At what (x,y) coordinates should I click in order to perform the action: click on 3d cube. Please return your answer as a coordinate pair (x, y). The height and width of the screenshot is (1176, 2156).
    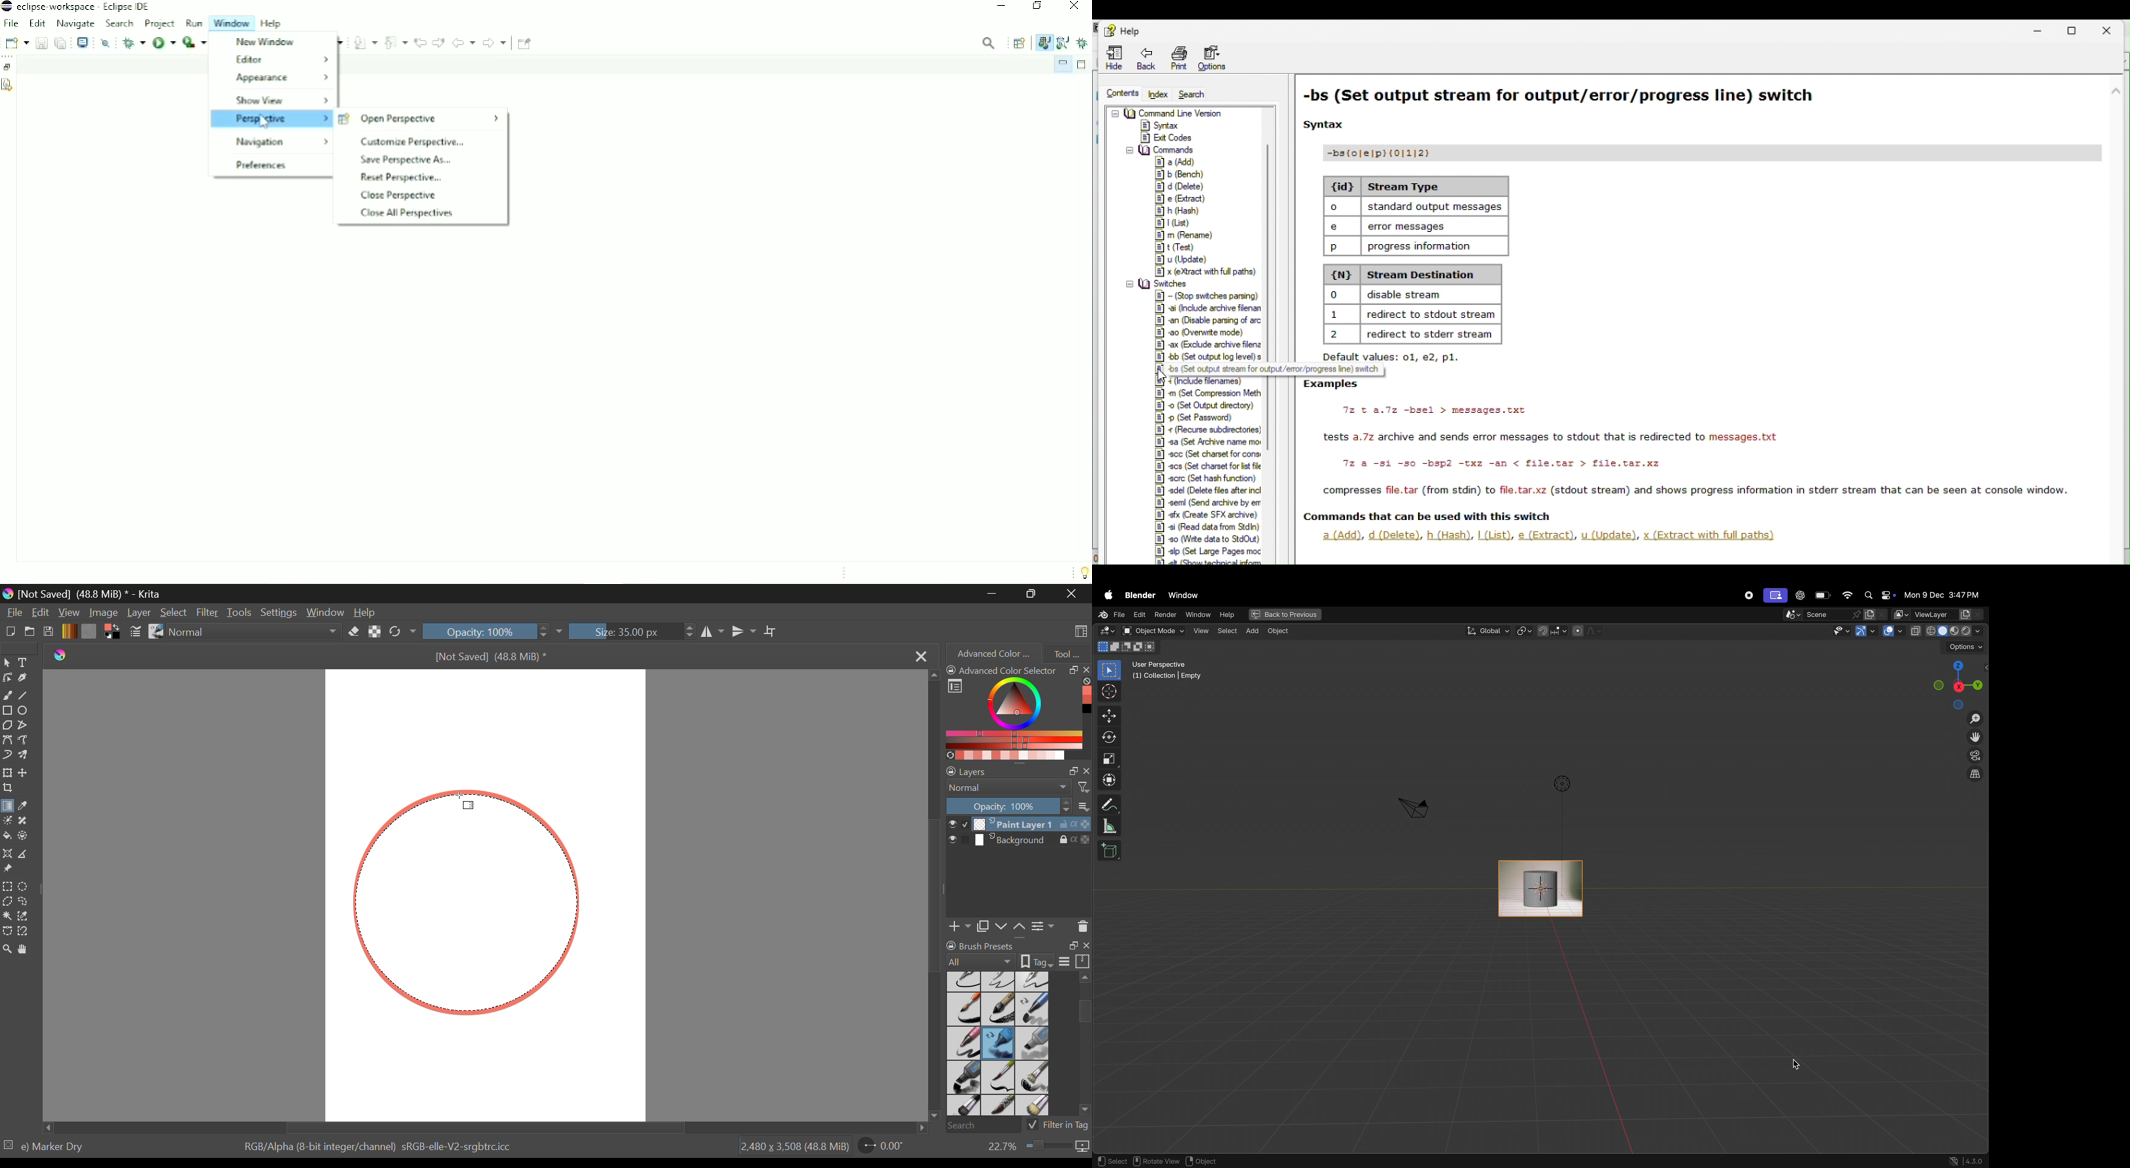
    Looking at the image, I should click on (1110, 851).